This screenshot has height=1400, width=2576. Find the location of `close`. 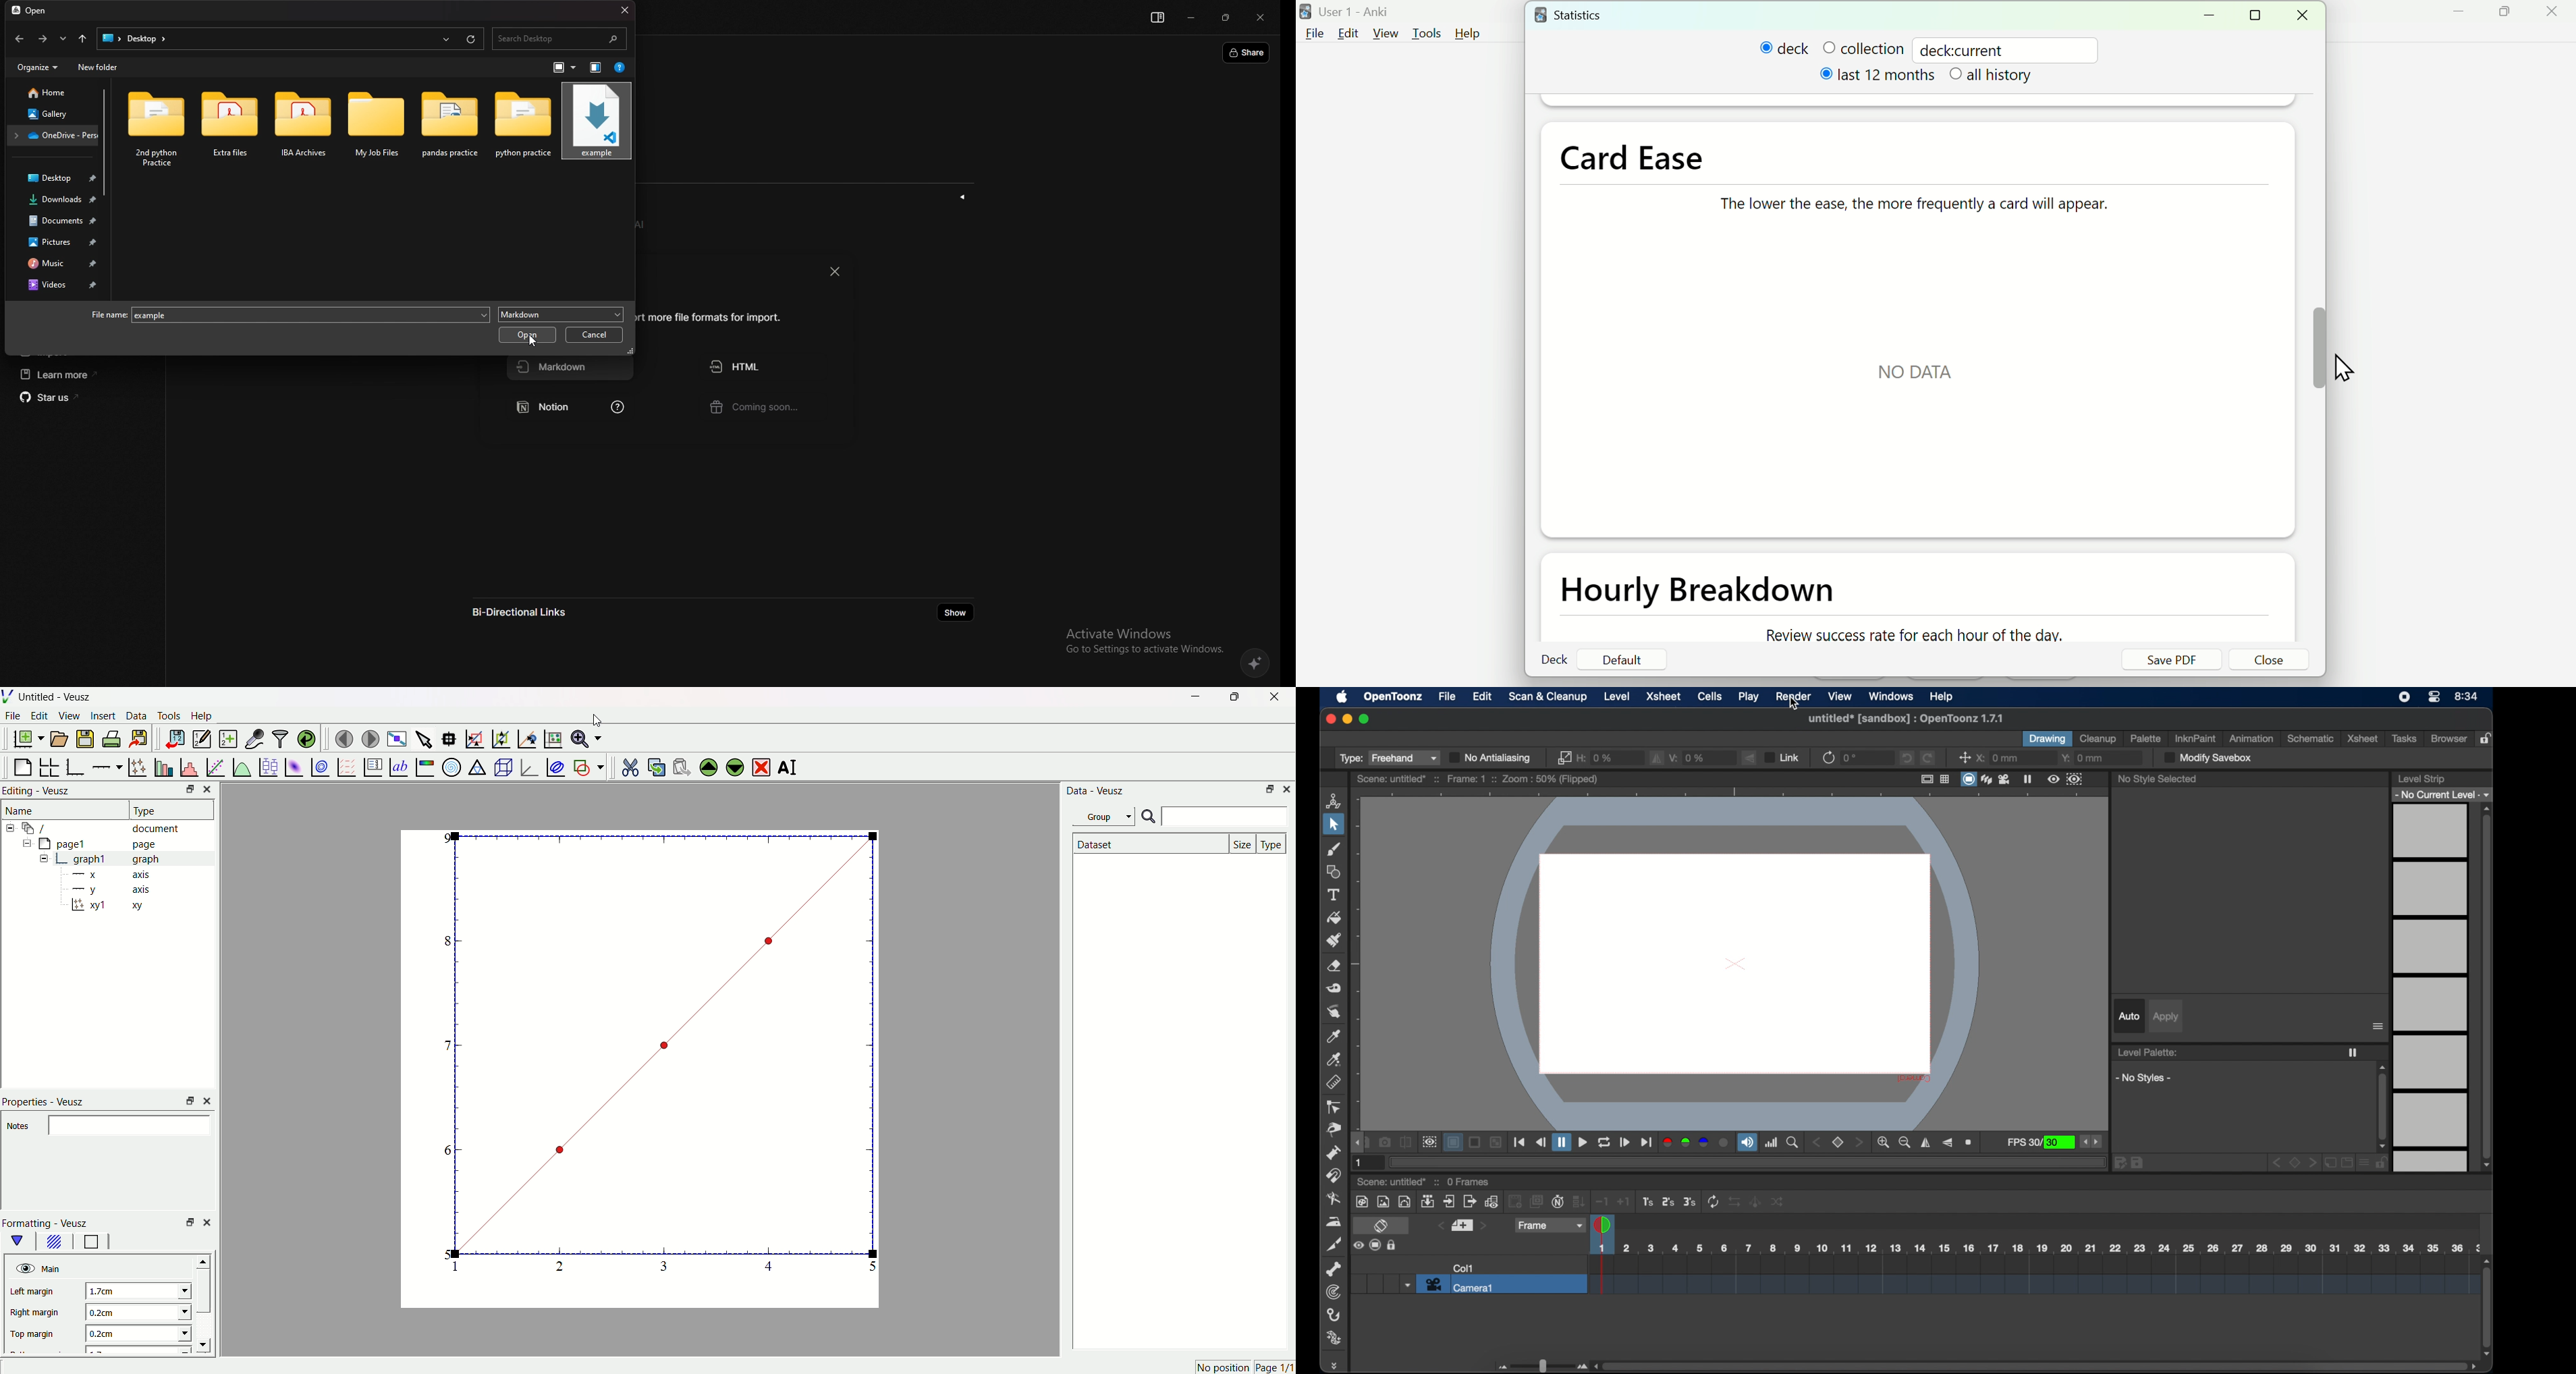

close is located at coordinates (1329, 719).